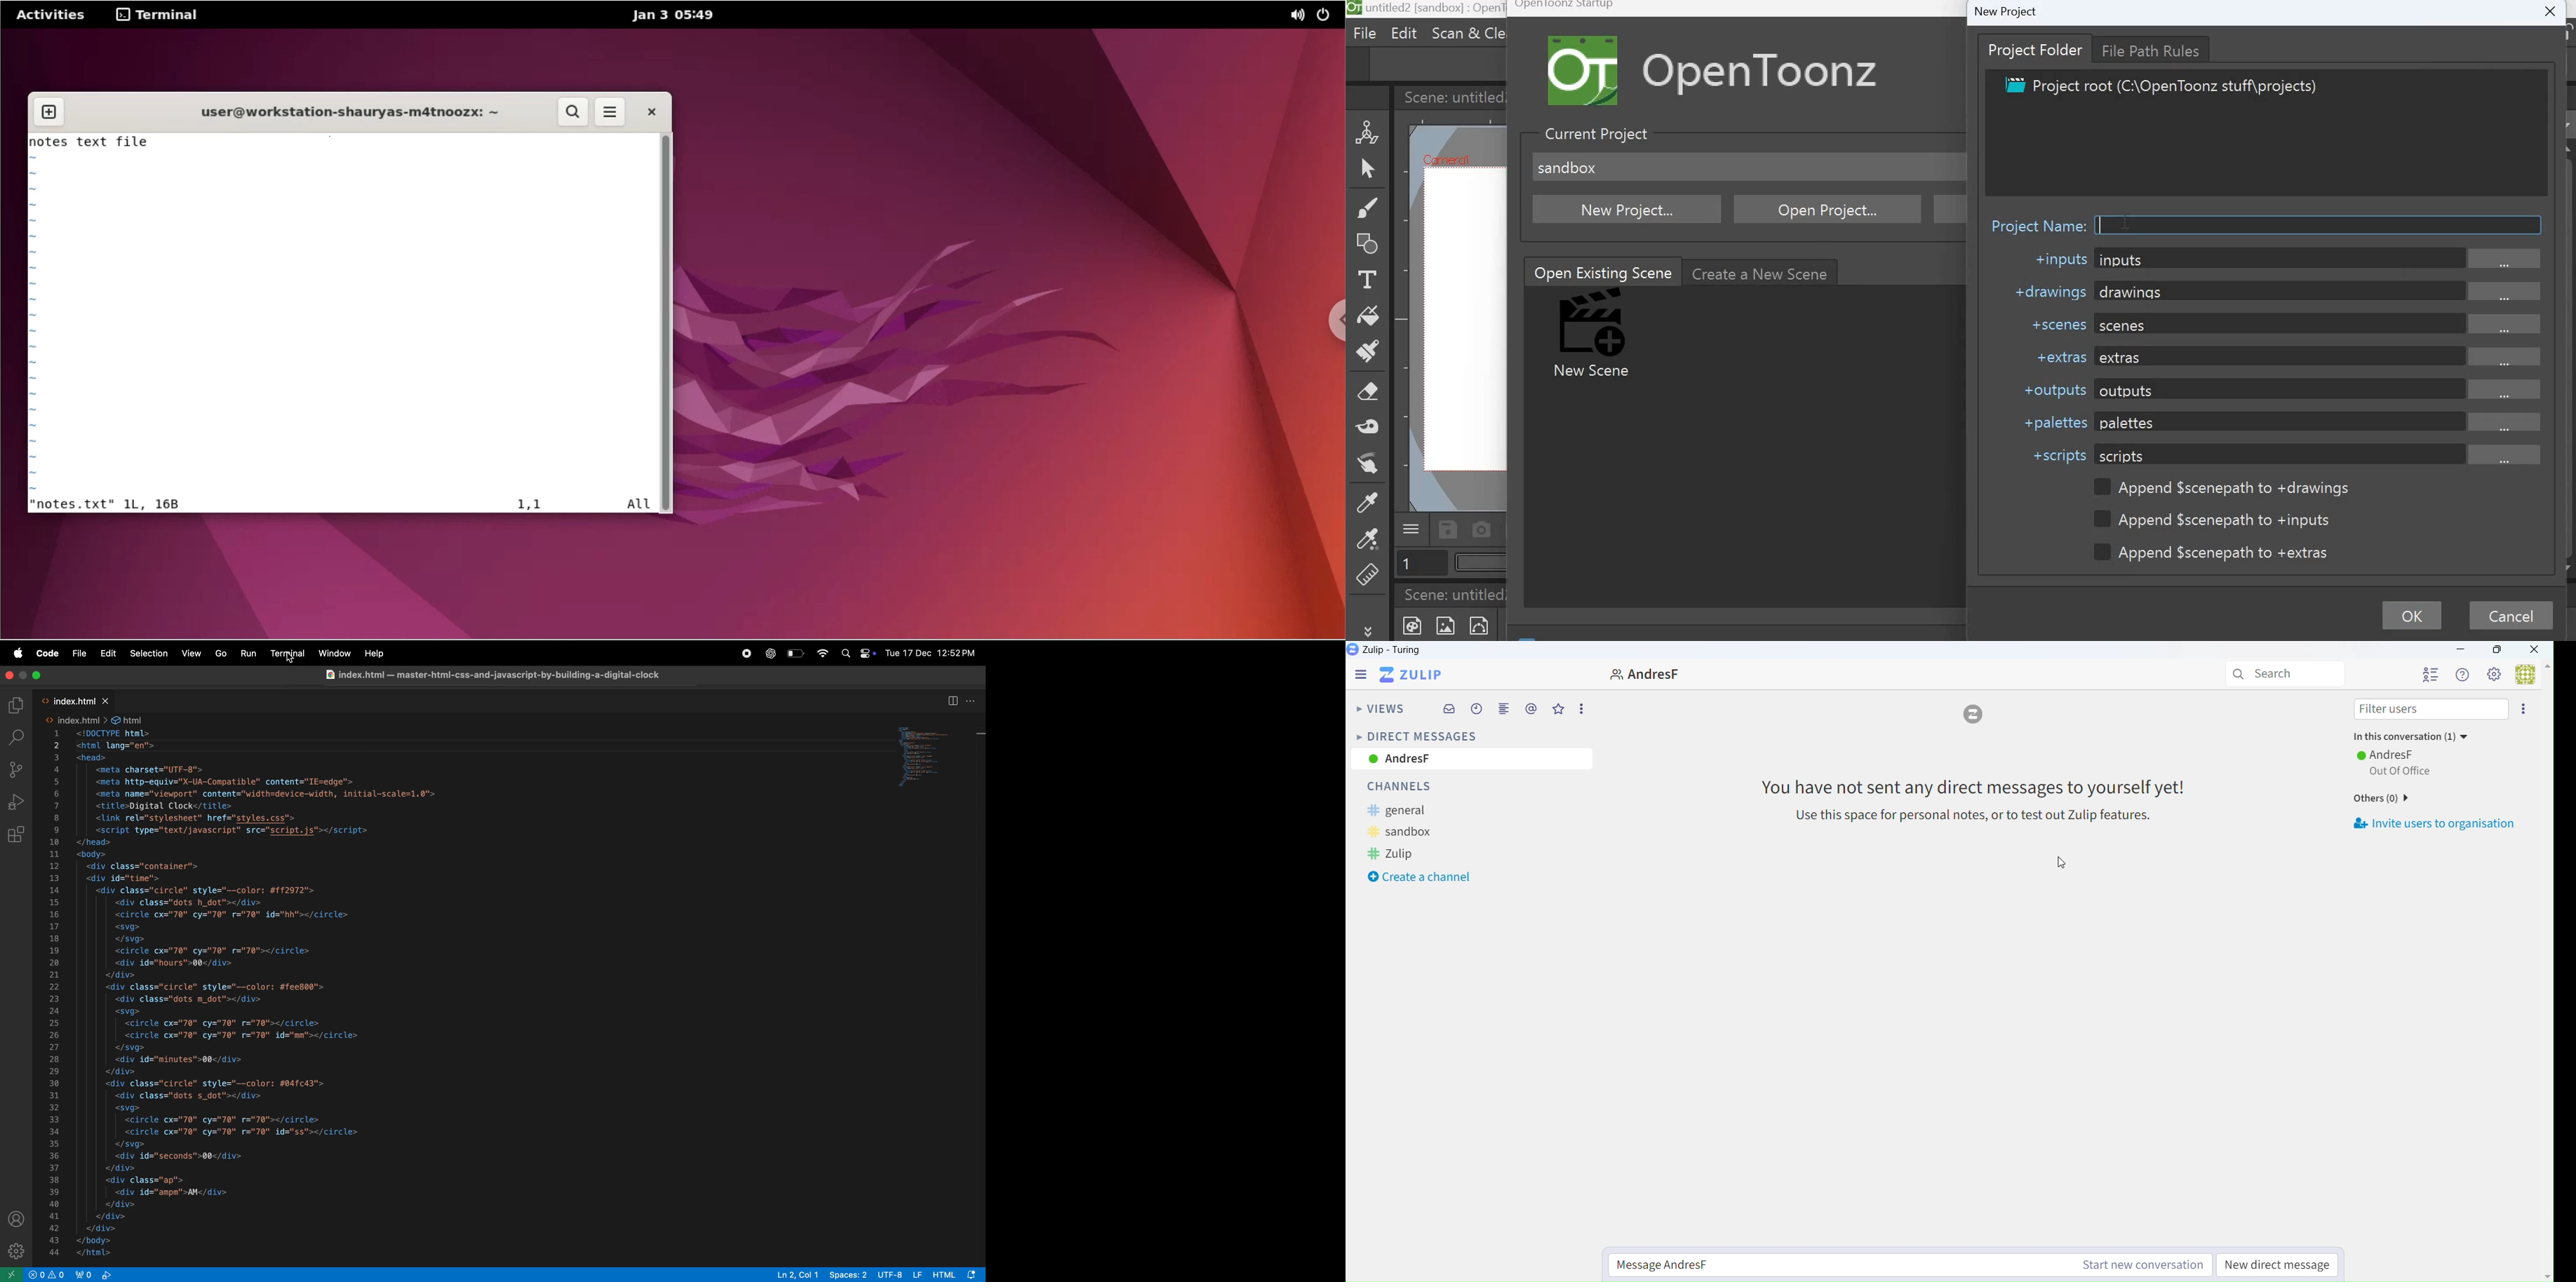 The image size is (2576, 1288). What do you see at coordinates (1448, 529) in the screenshot?
I see `Save scene` at bounding box center [1448, 529].